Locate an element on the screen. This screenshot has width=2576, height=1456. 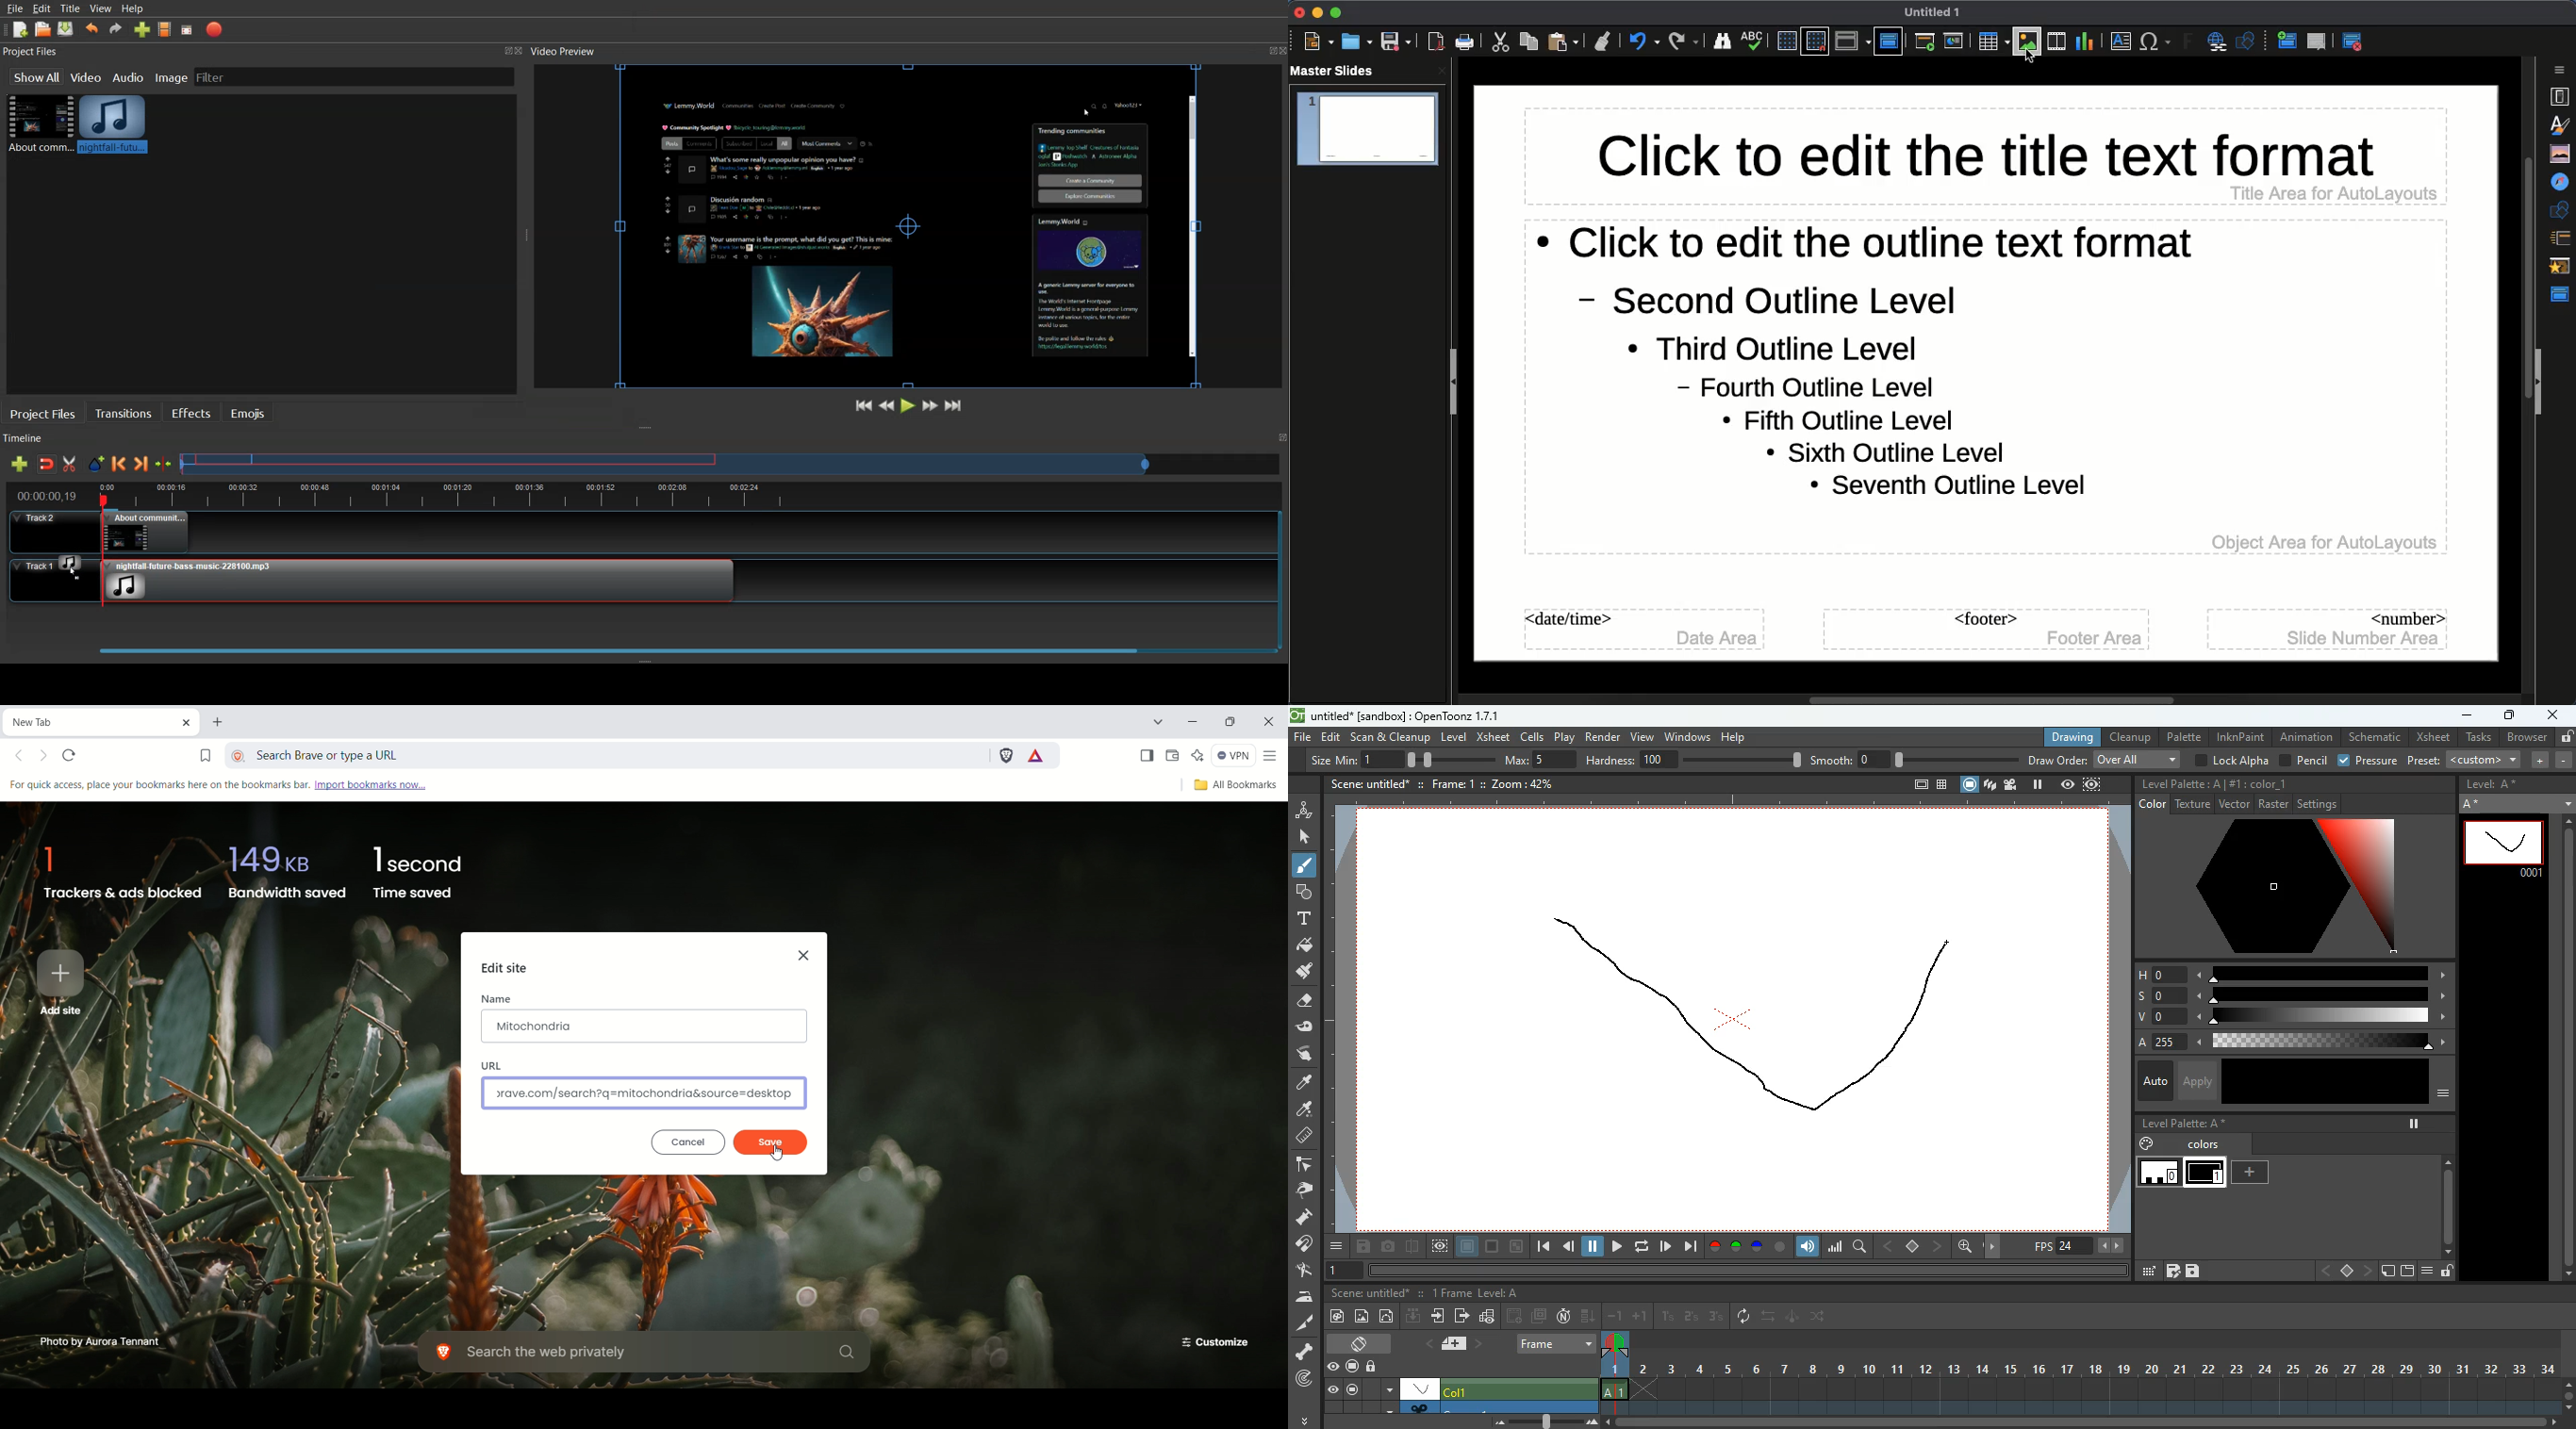
Razor Track is located at coordinates (70, 464).